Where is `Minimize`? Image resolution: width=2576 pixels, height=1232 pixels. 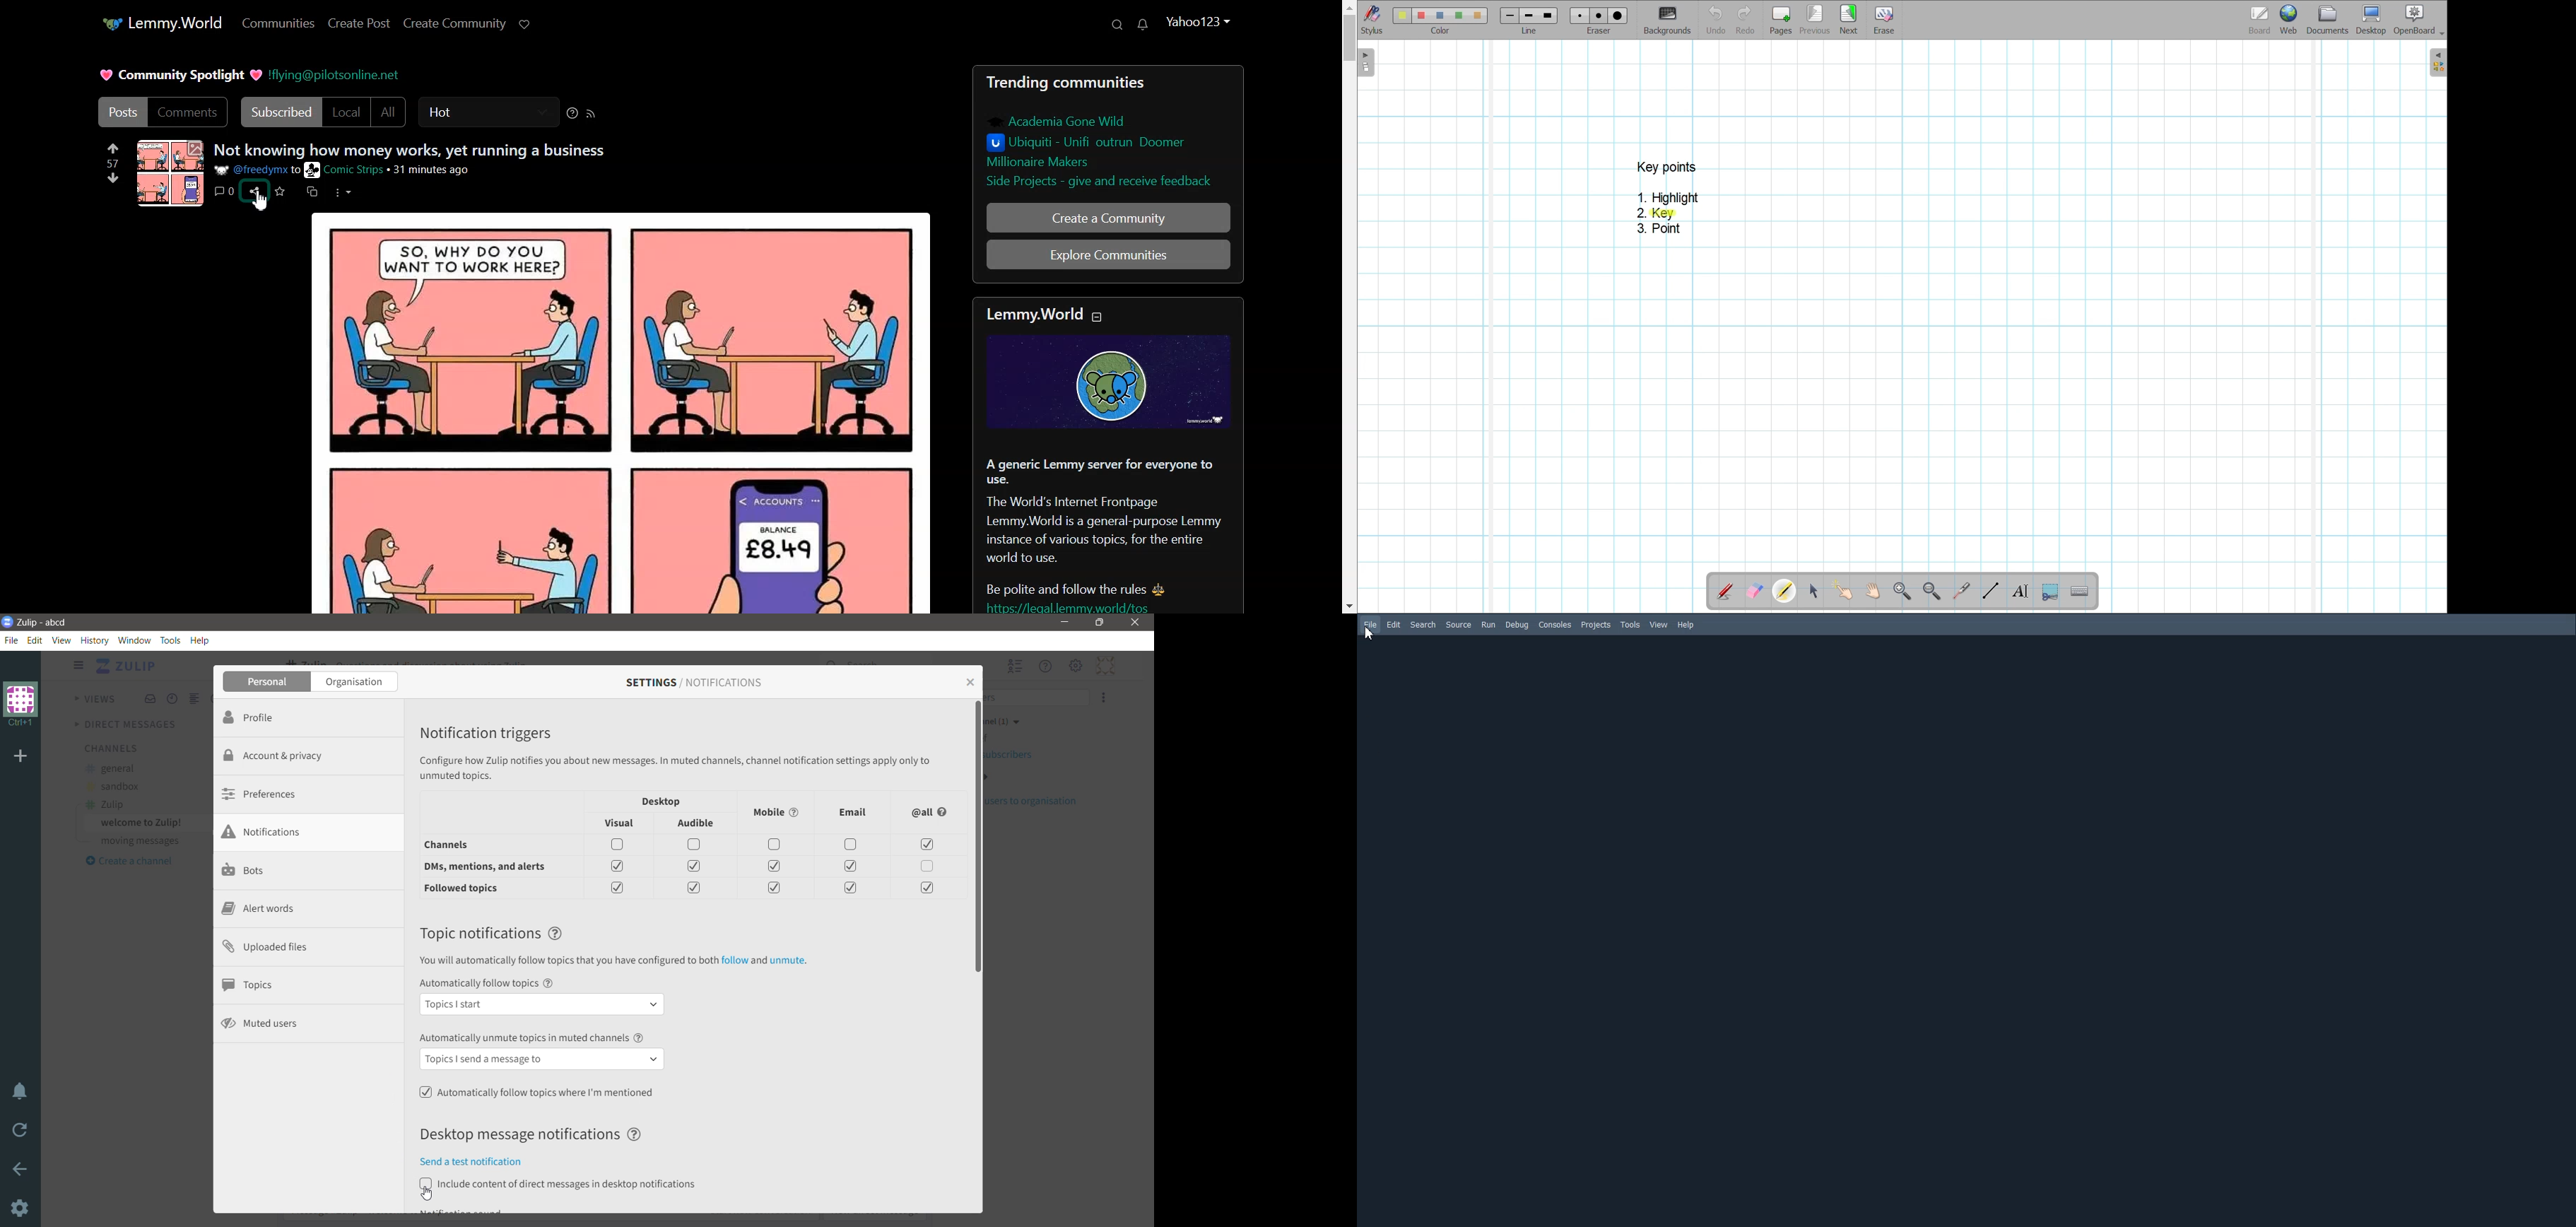 Minimize is located at coordinates (1064, 623).